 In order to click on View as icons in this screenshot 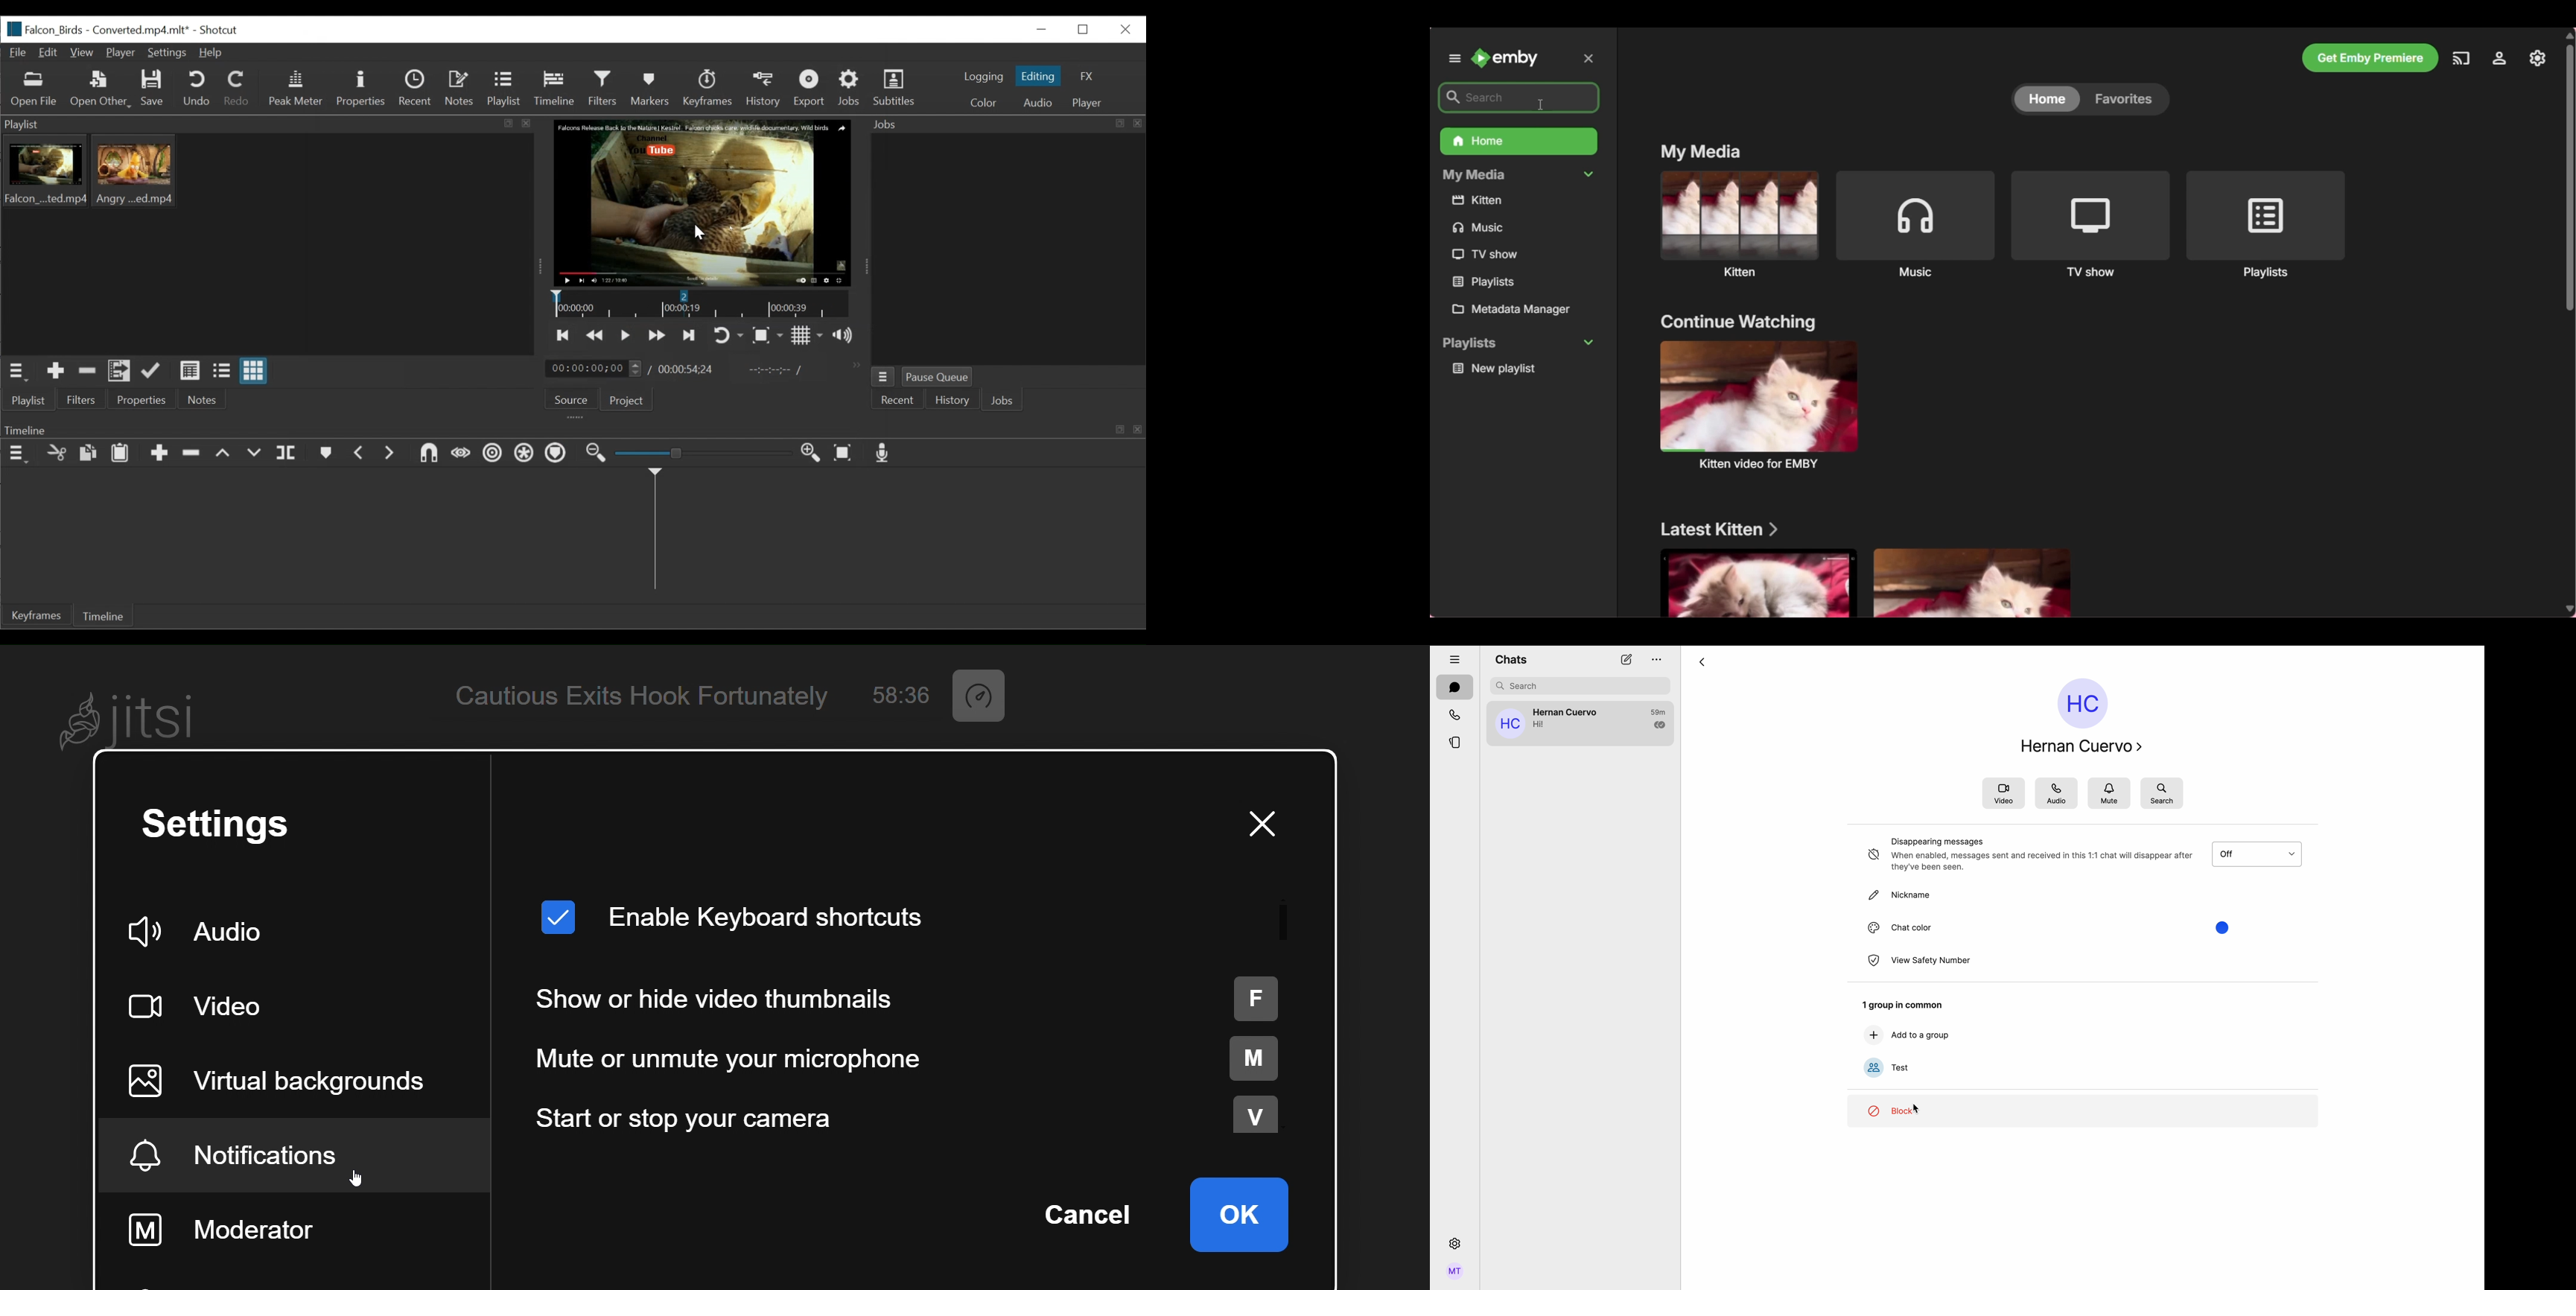, I will do `click(256, 371)`.